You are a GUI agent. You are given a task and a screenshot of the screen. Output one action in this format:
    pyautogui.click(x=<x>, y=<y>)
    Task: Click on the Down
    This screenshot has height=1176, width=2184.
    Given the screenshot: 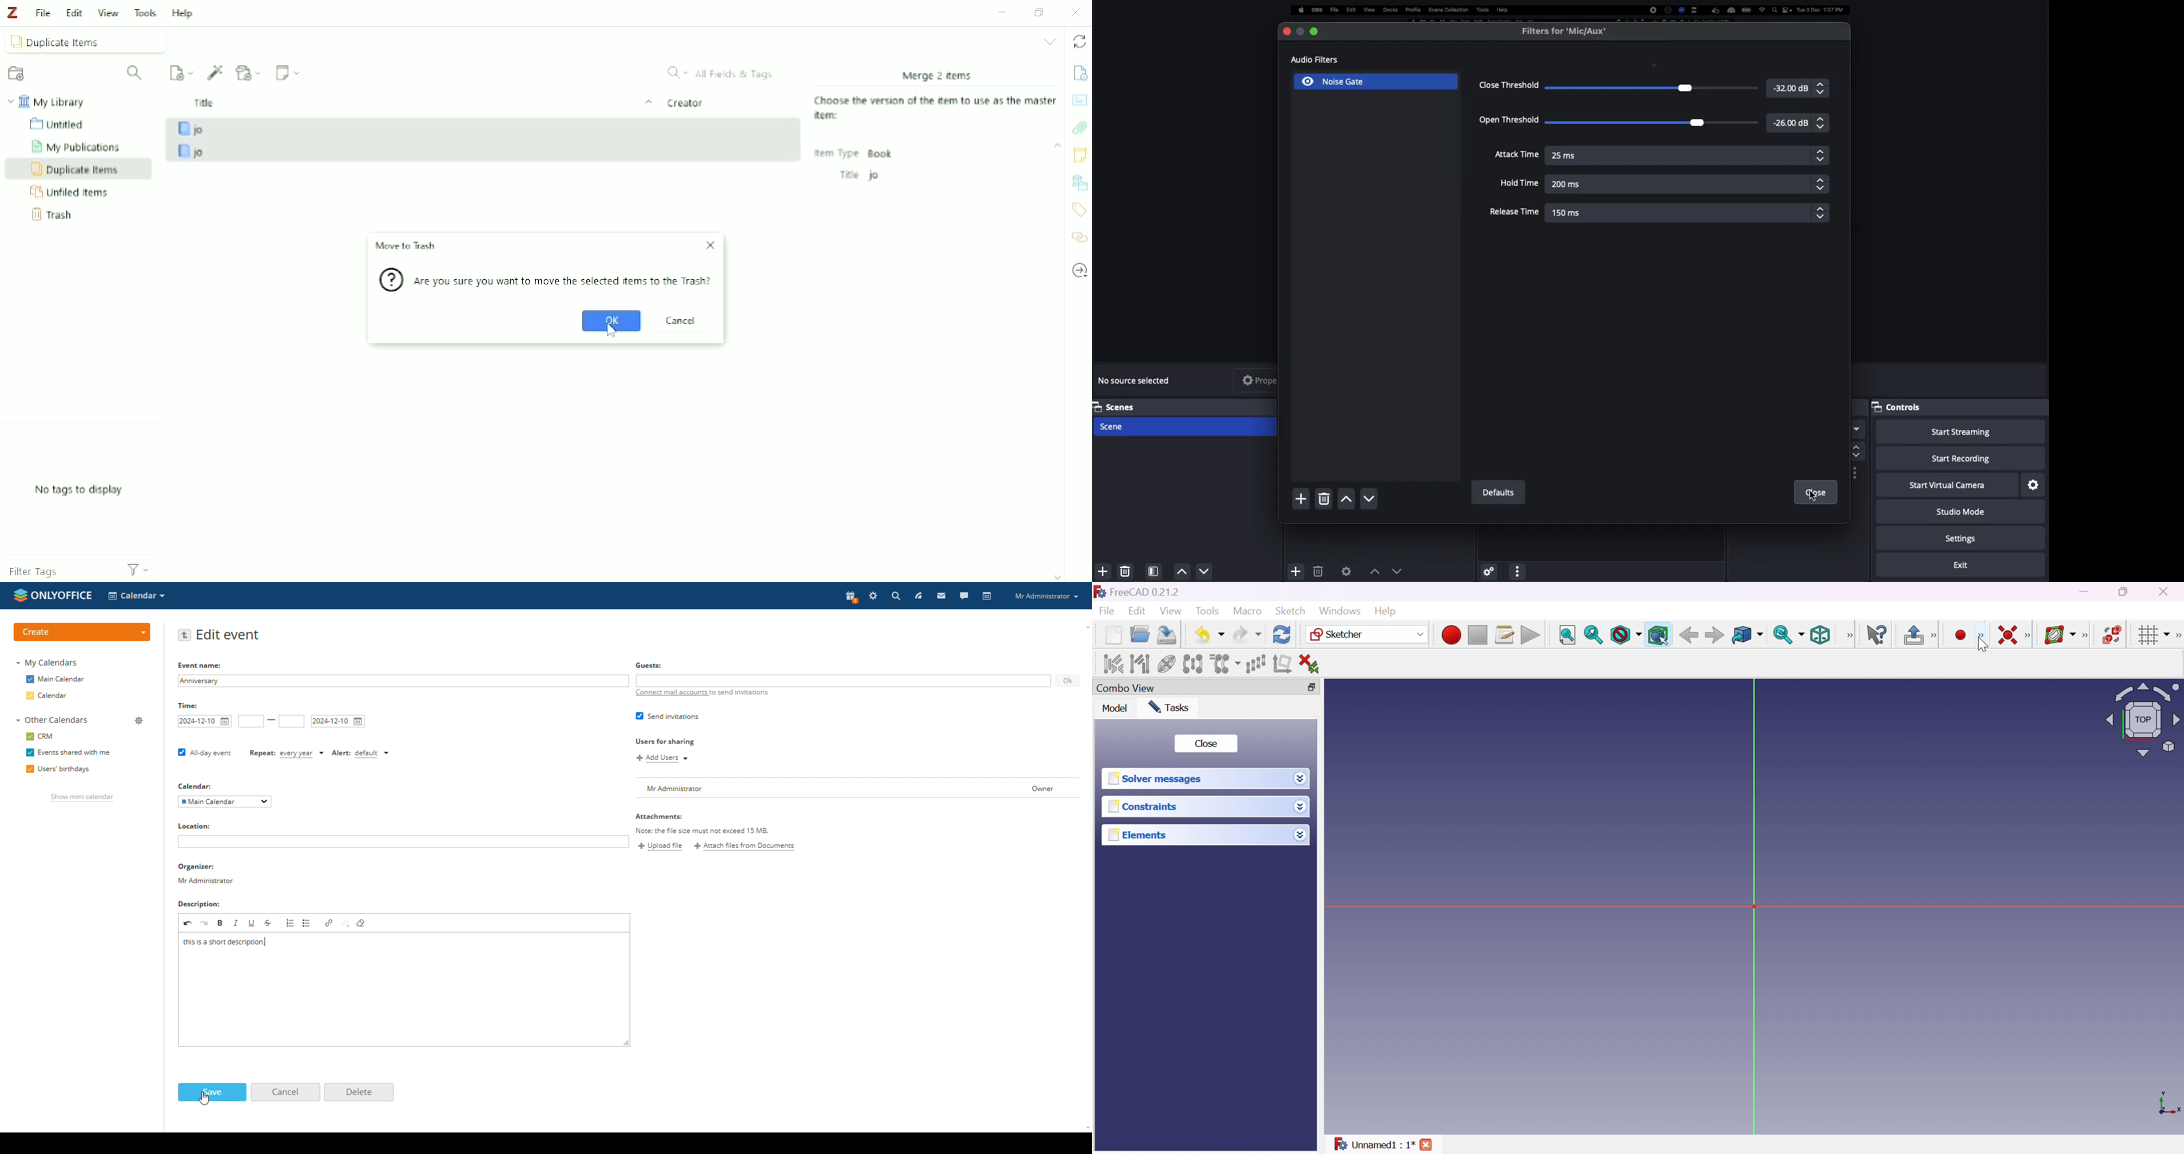 What is the action you would take?
    pyautogui.click(x=1205, y=573)
    